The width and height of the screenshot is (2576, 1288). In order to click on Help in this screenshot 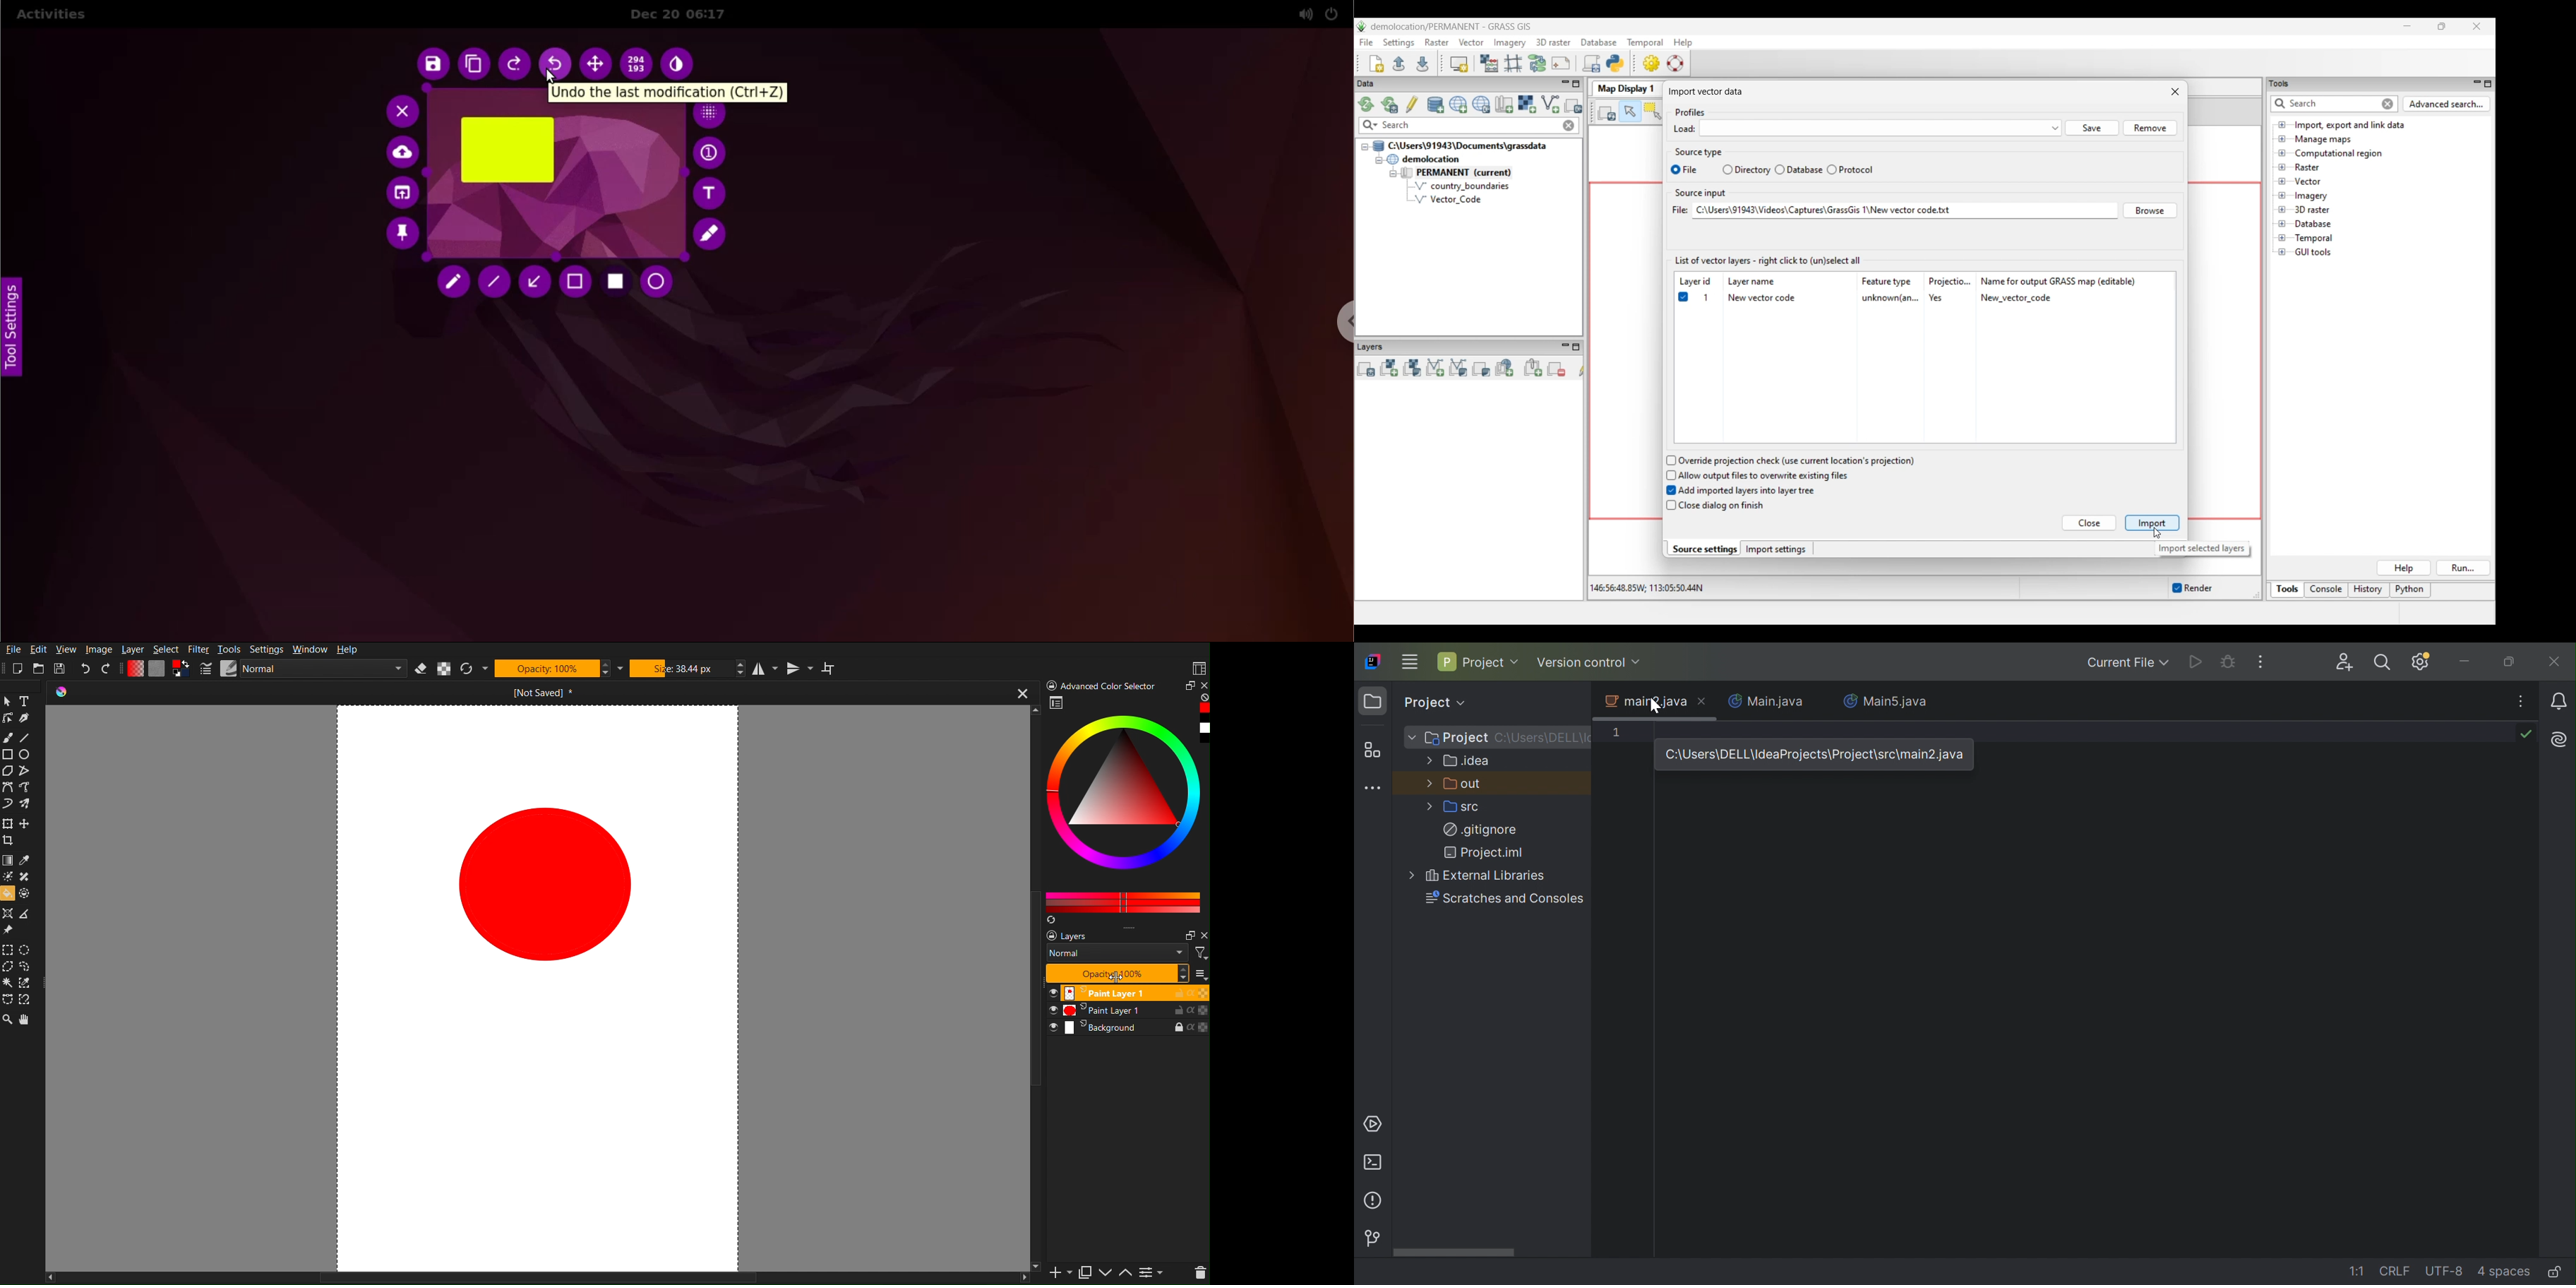, I will do `click(350, 650)`.